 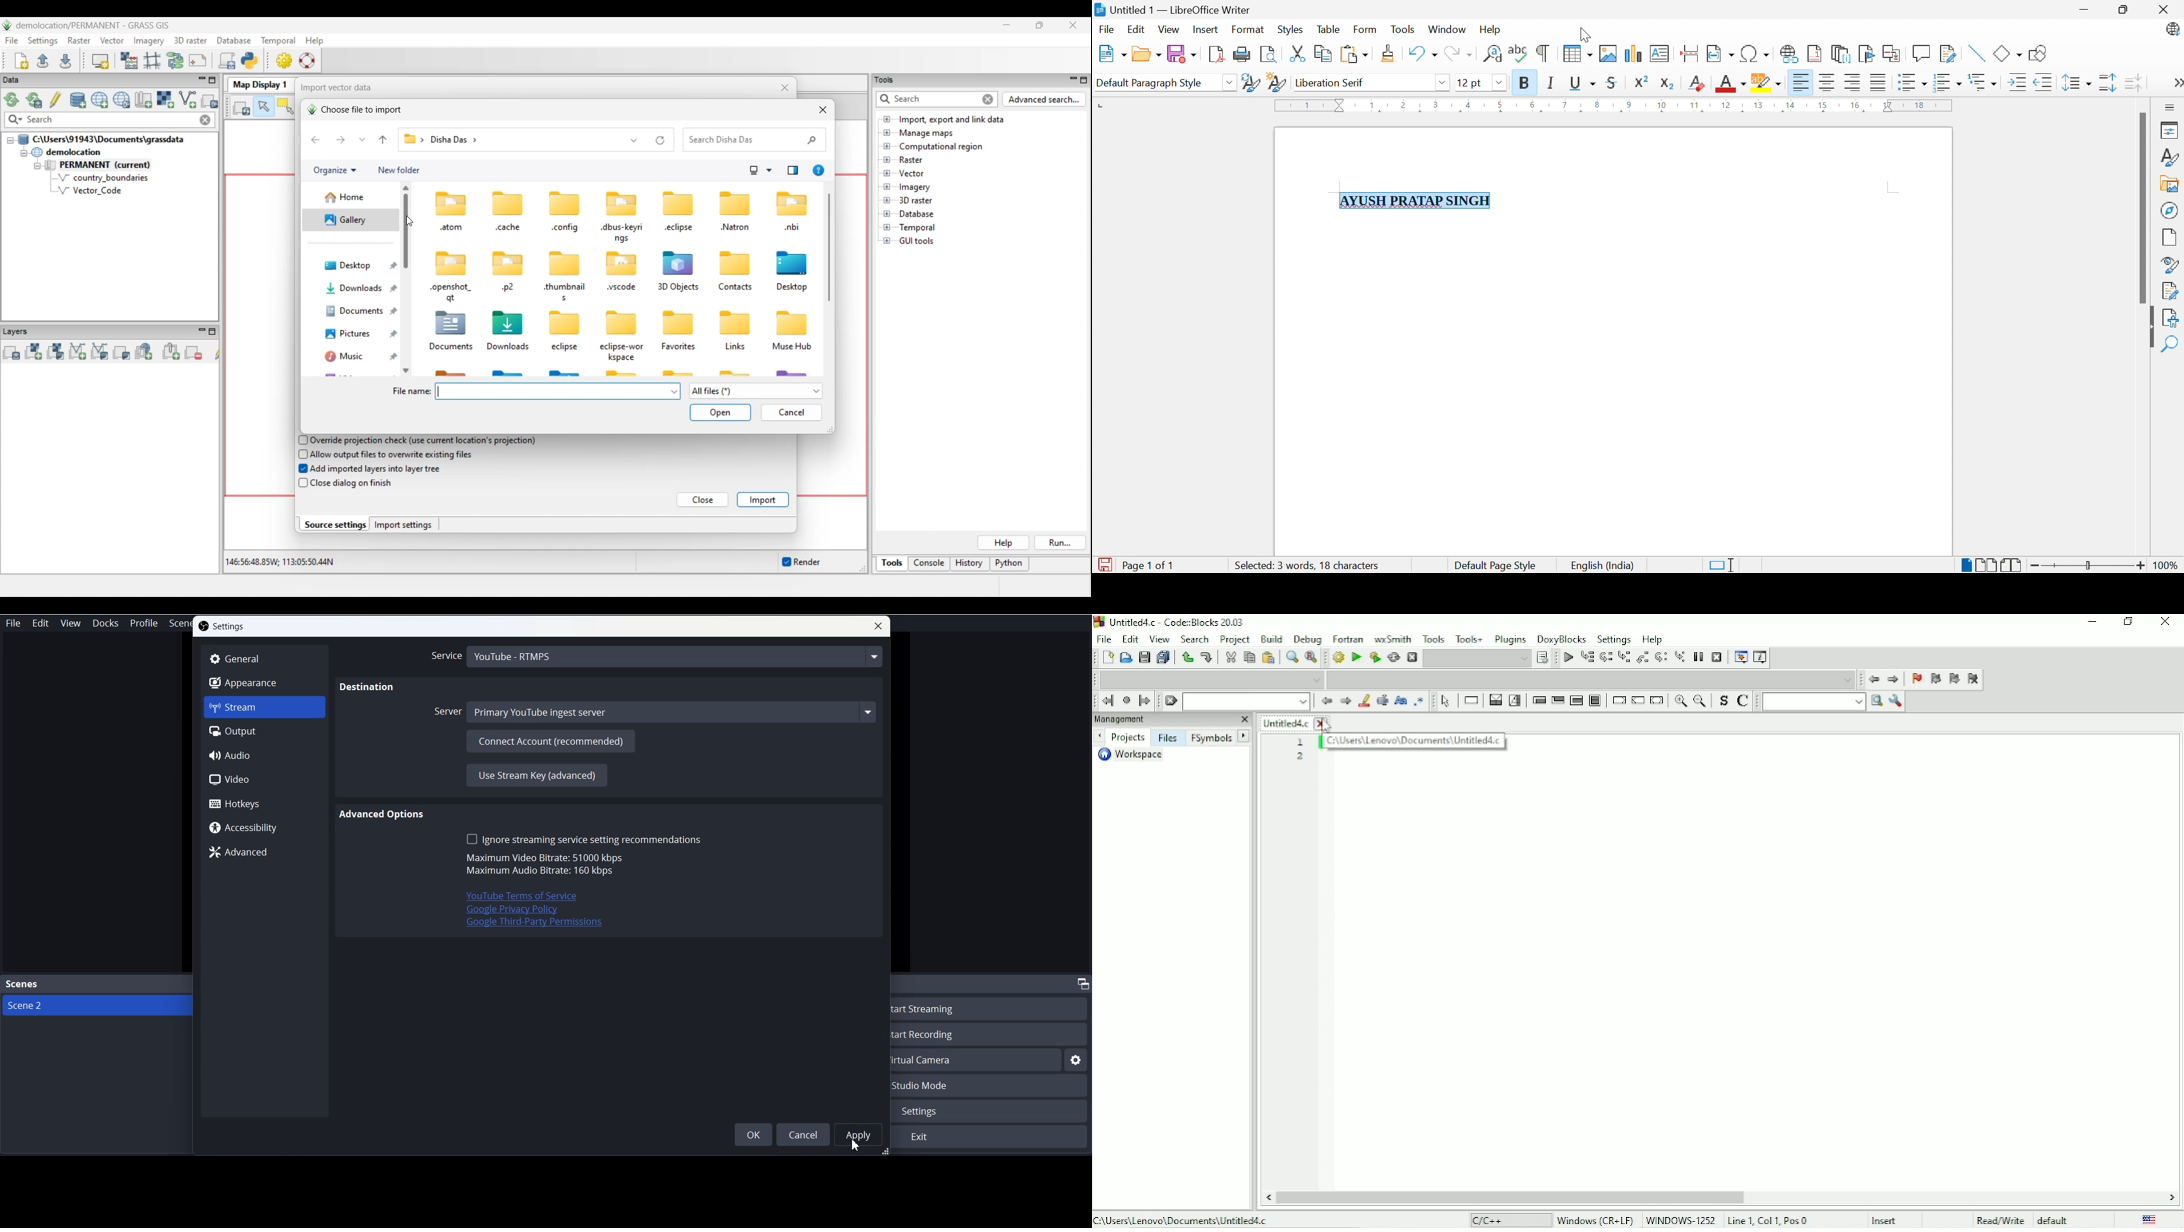 What do you see at coordinates (1332, 83) in the screenshot?
I see `Liberation Serif` at bounding box center [1332, 83].